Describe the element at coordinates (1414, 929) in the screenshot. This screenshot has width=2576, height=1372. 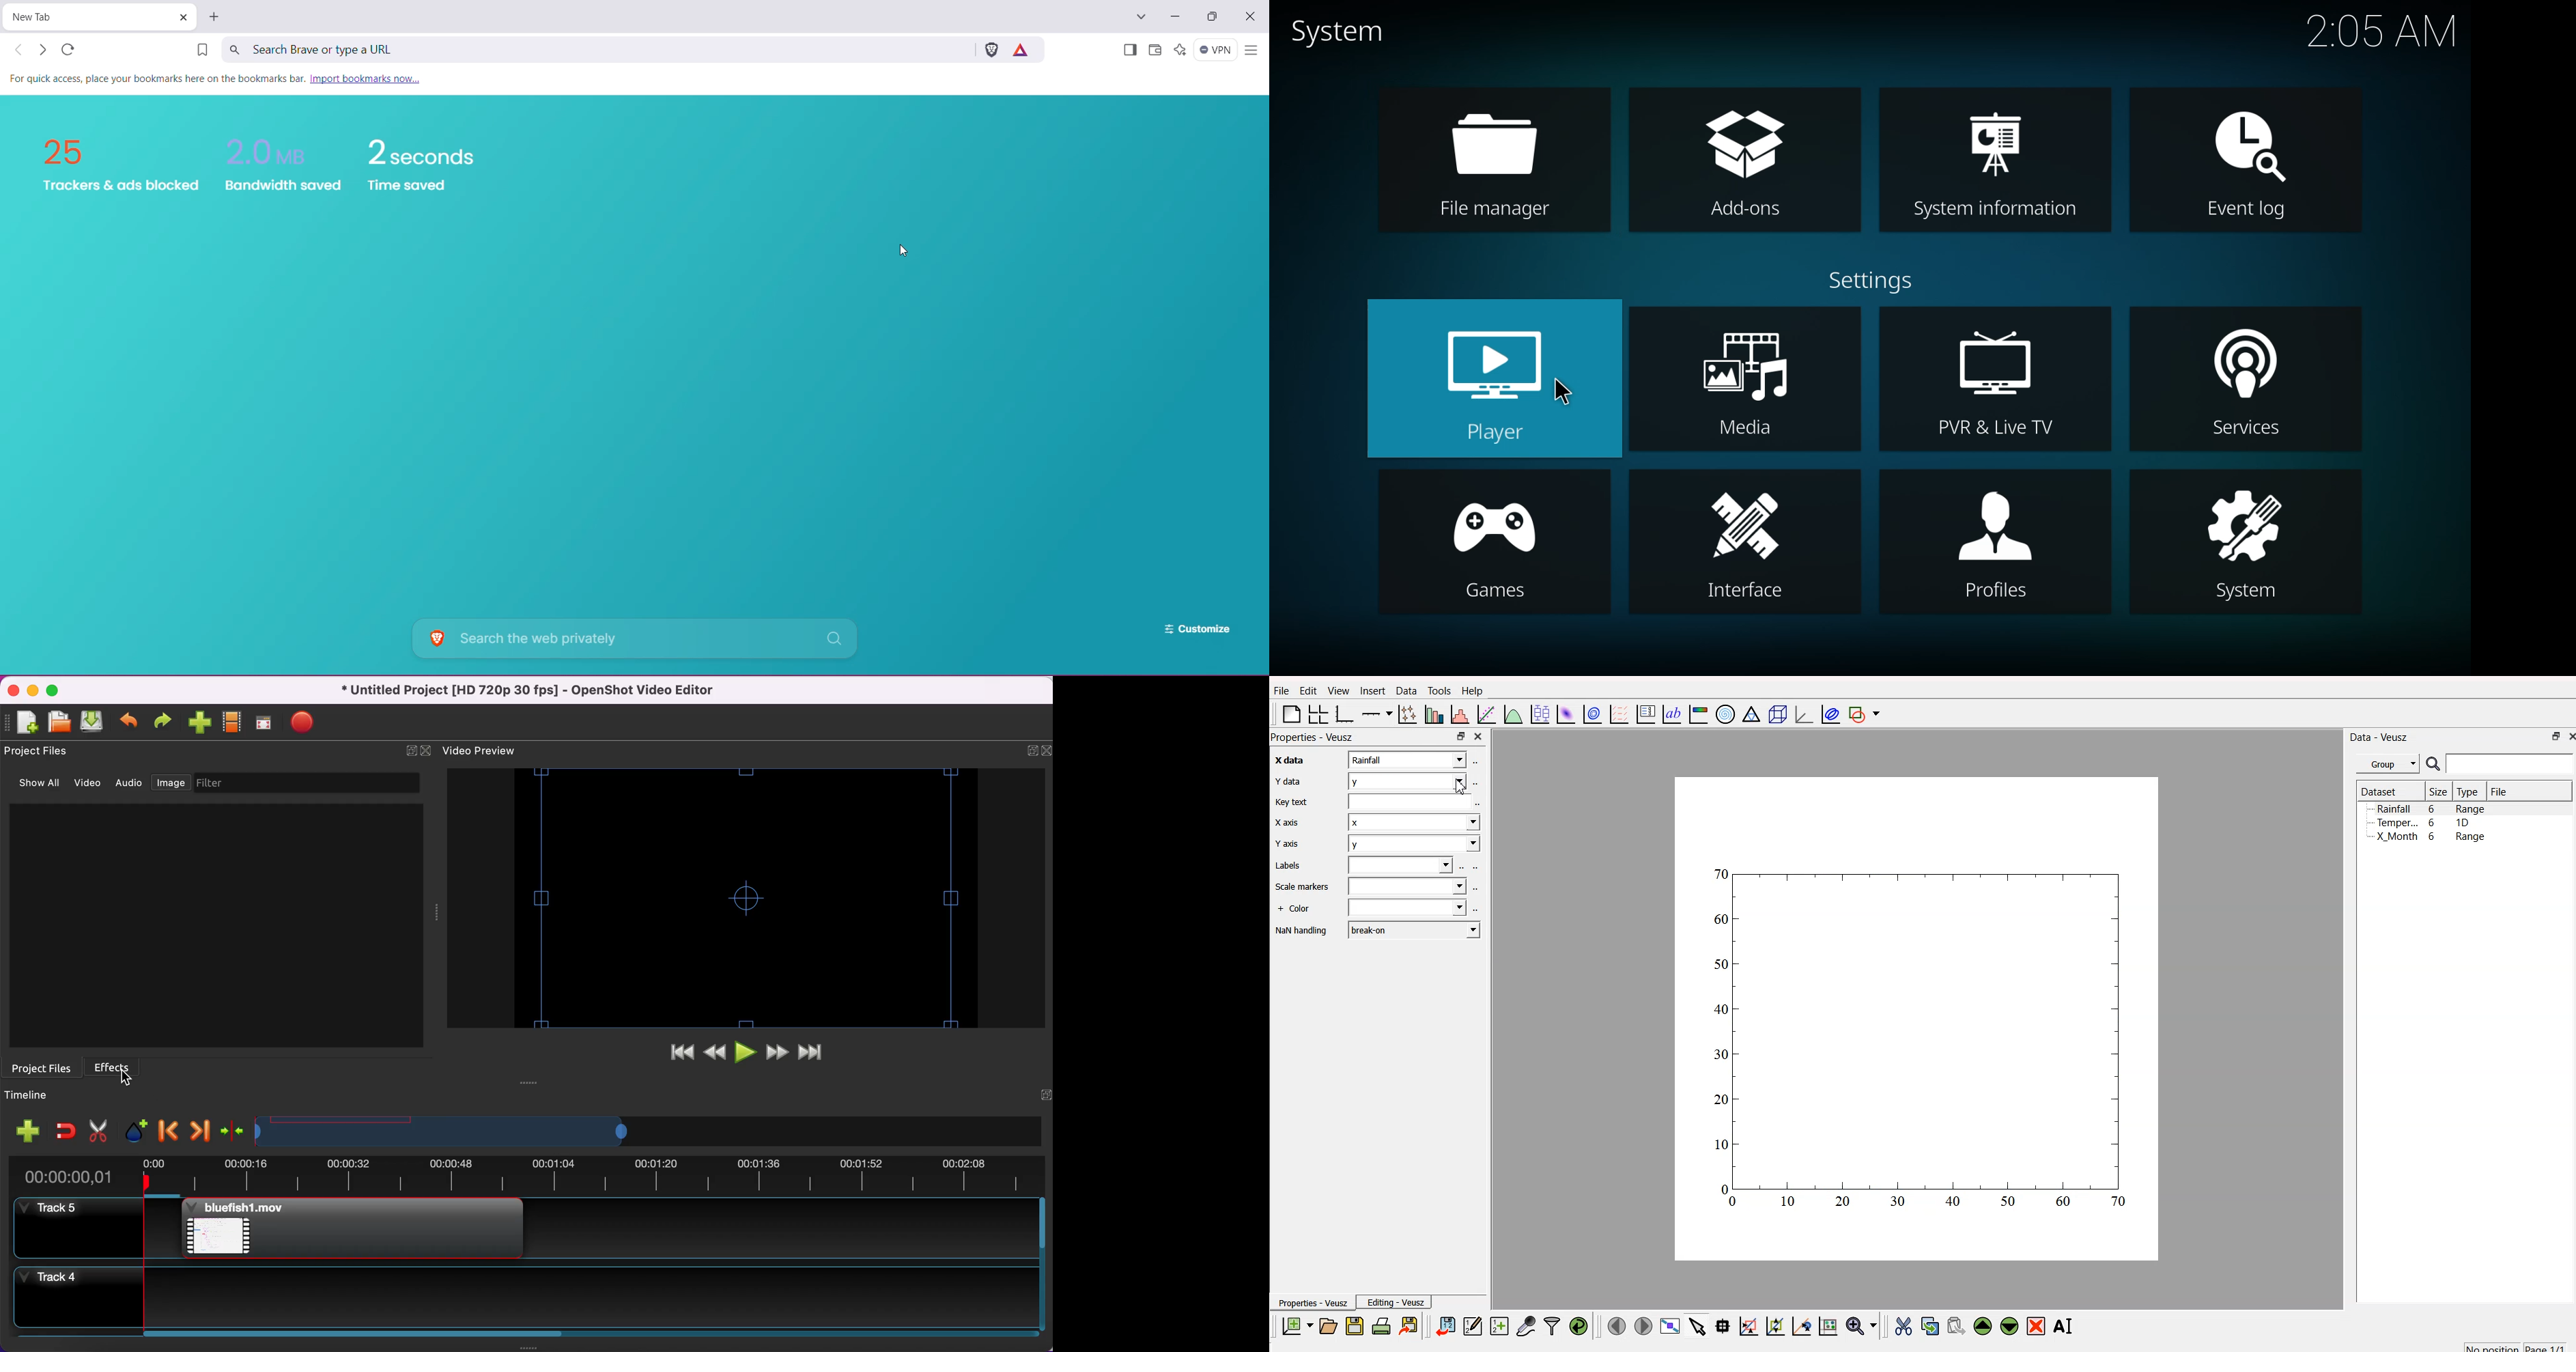
I see `break-on` at that location.